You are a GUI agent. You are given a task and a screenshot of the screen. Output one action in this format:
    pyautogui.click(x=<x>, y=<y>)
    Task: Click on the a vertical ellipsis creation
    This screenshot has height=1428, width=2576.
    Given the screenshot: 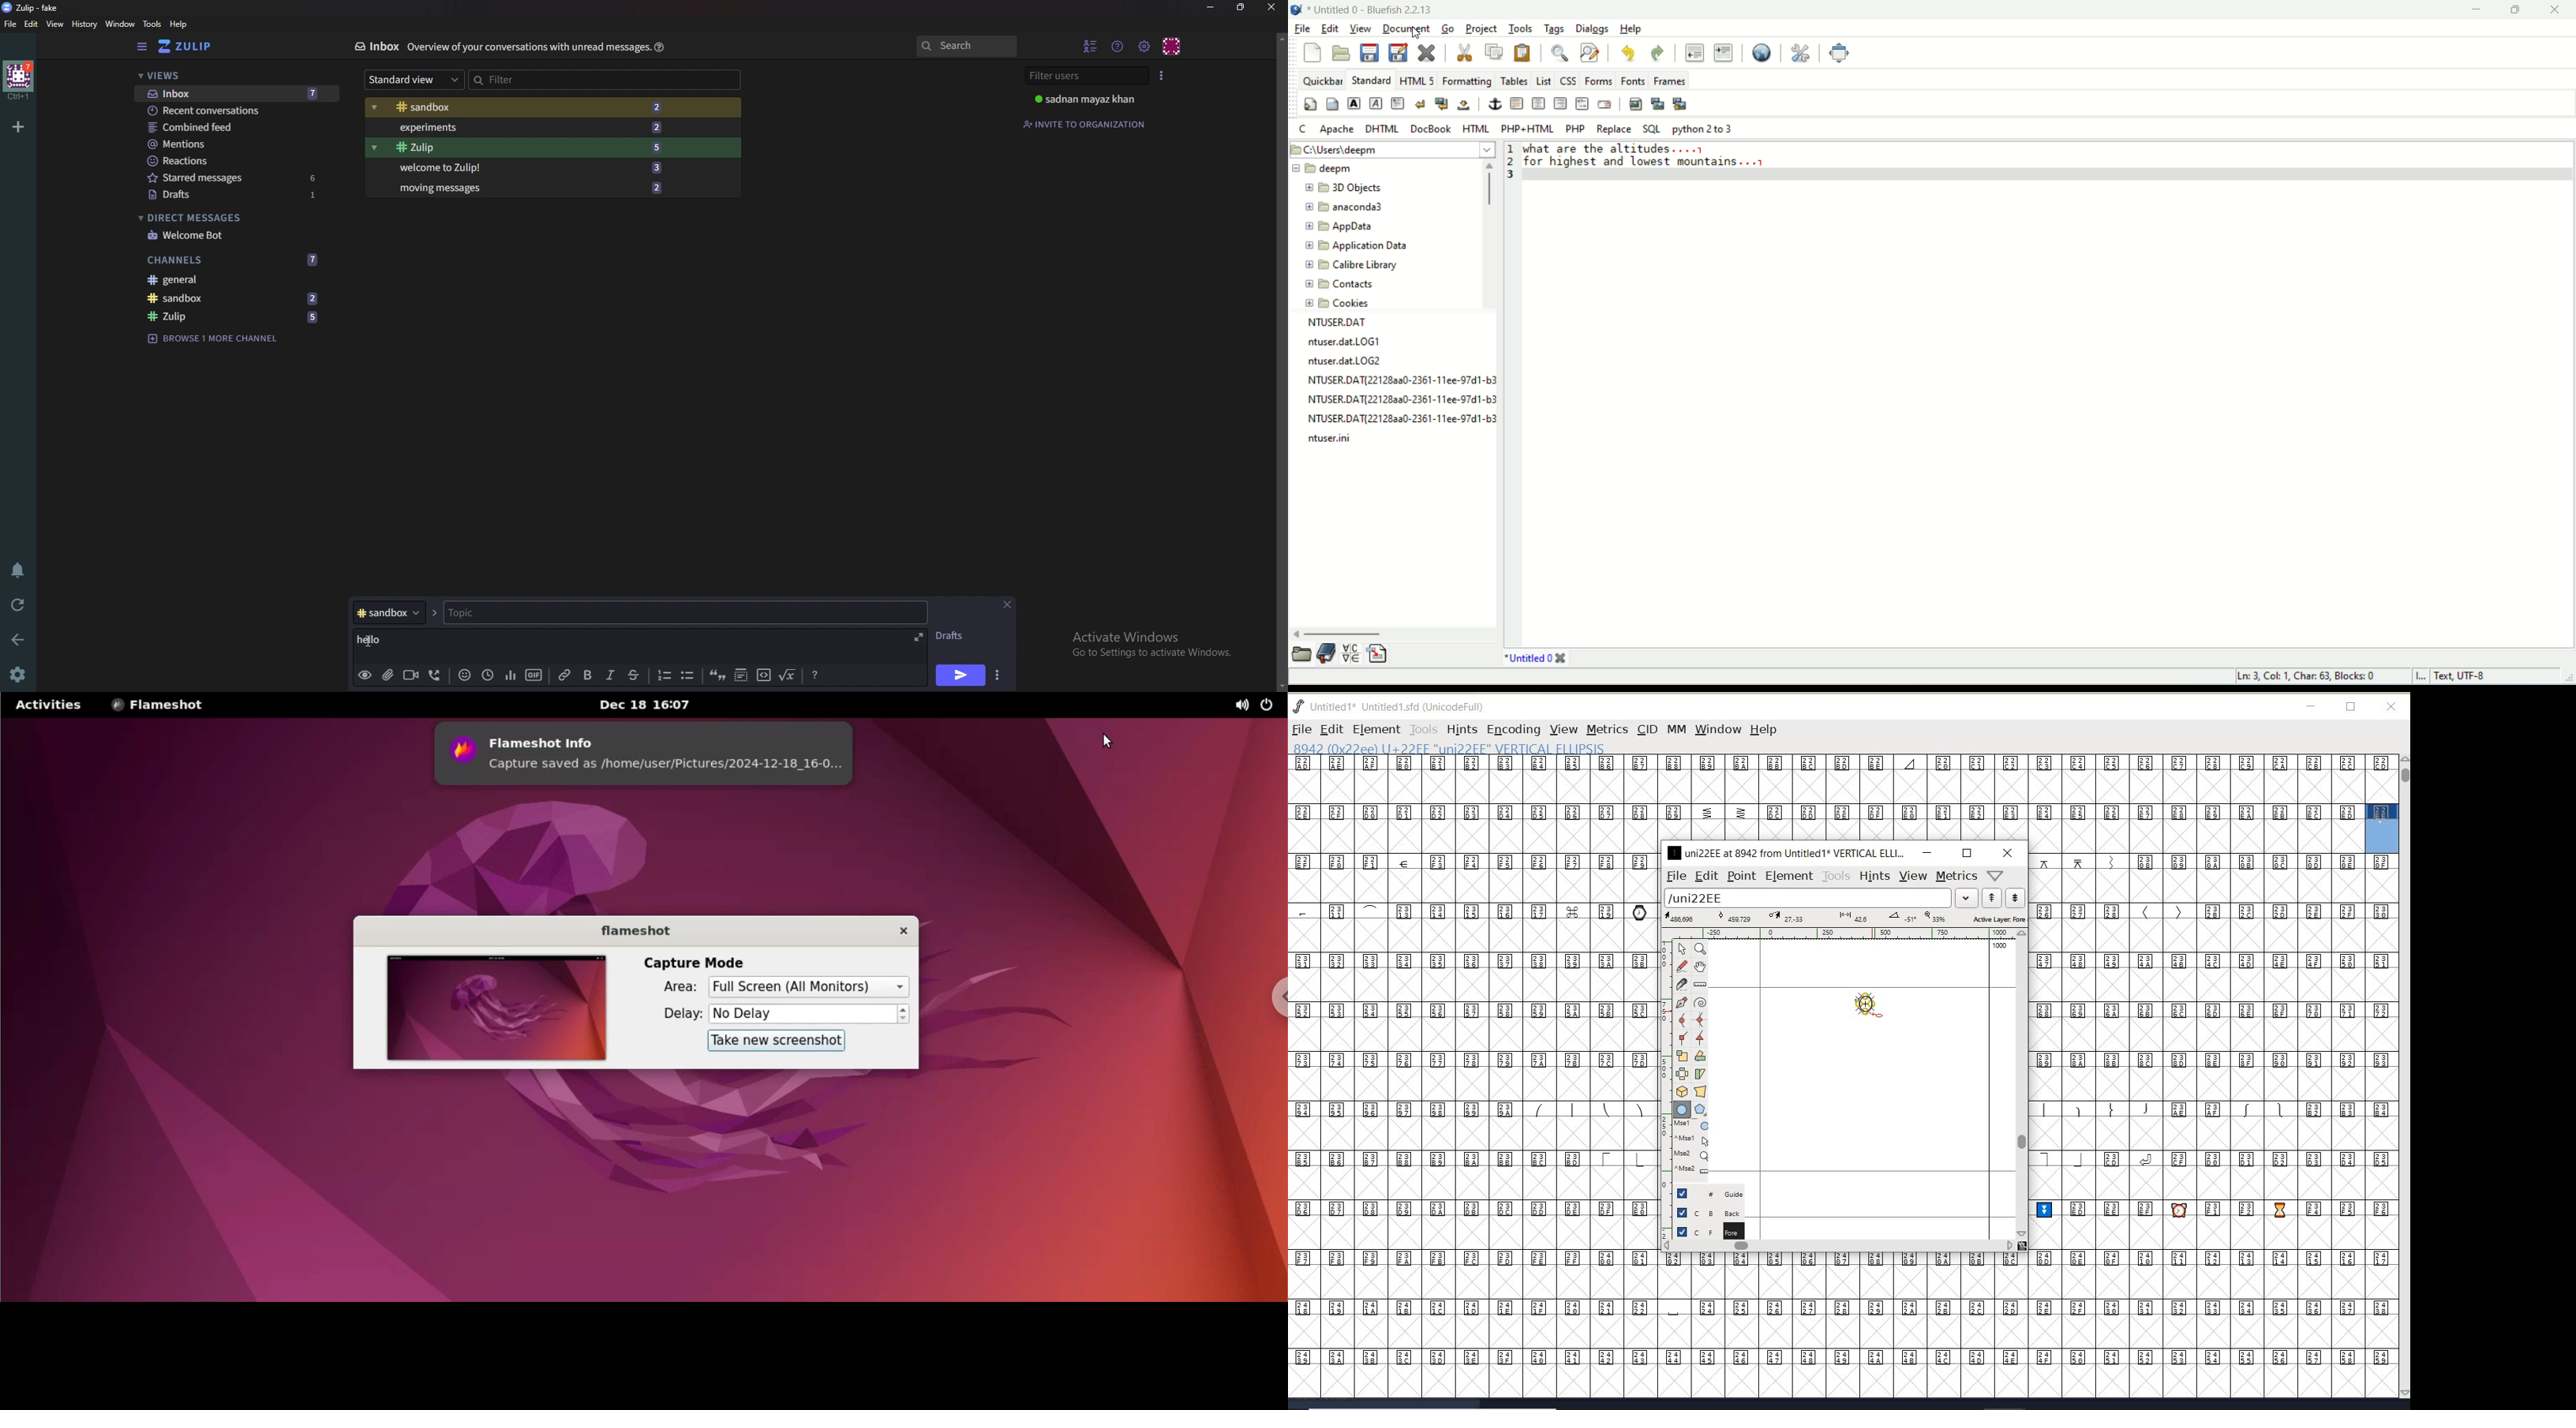 What is the action you would take?
    pyautogui.click(x=1867, y=1008)
    